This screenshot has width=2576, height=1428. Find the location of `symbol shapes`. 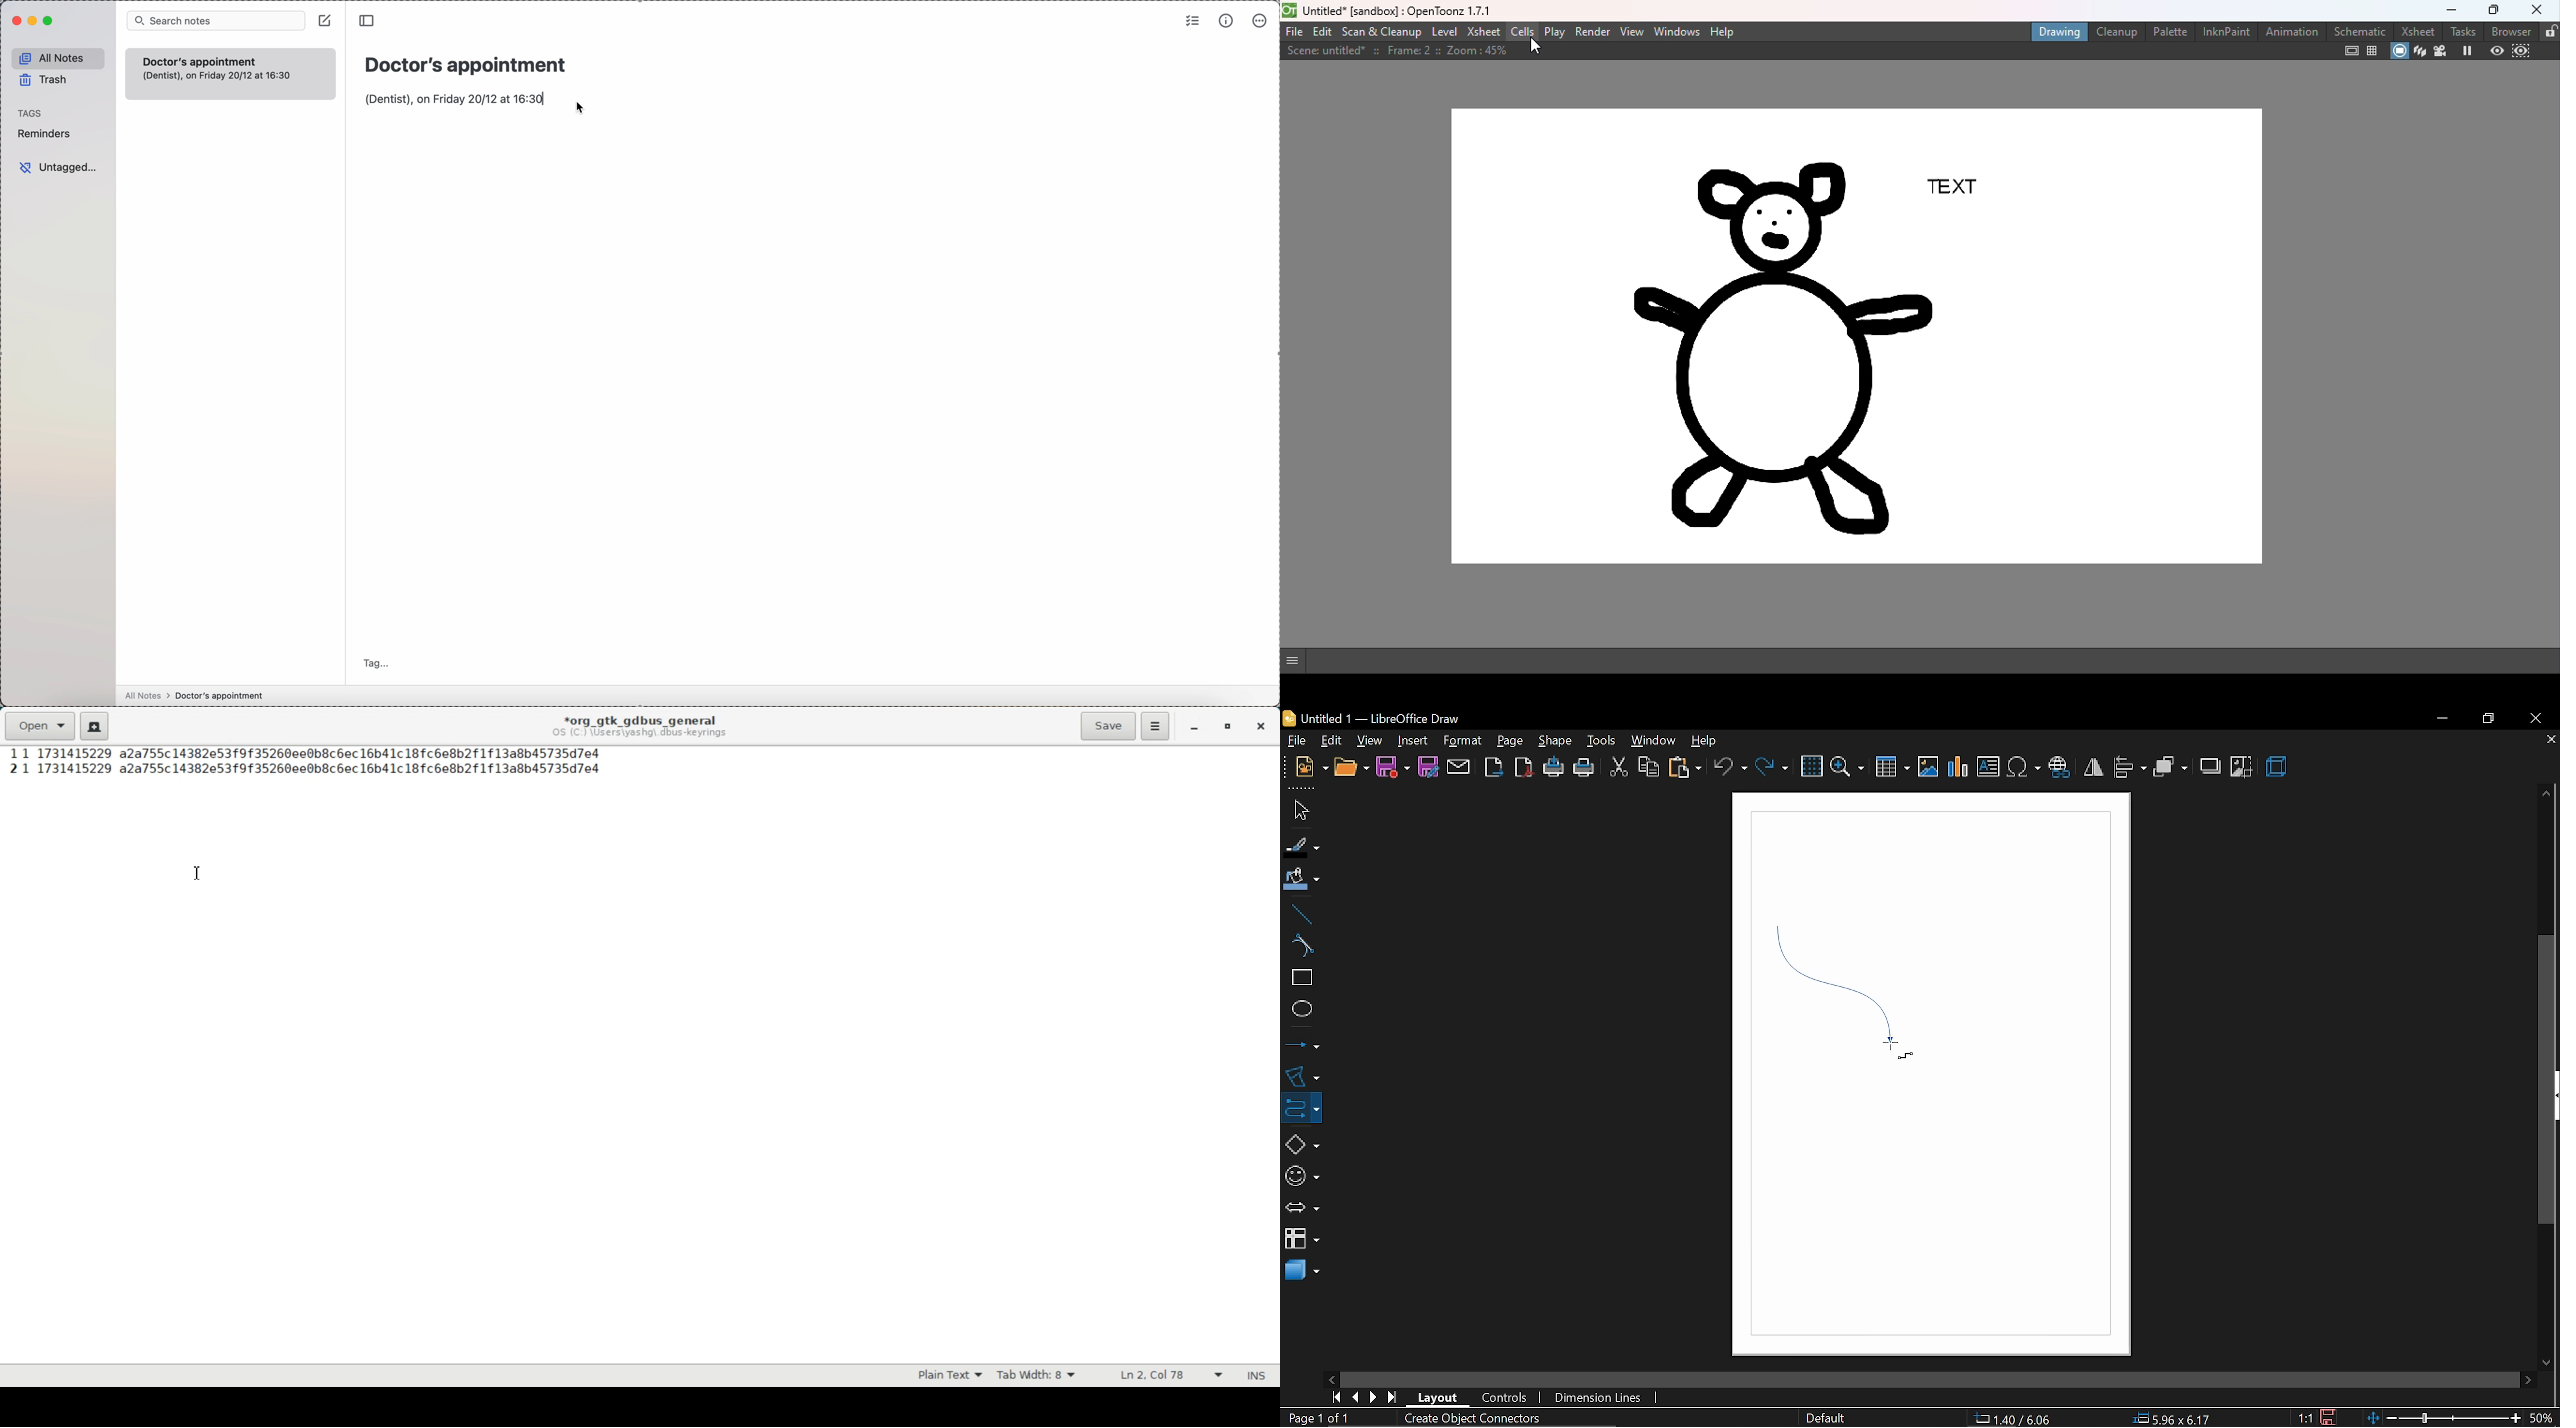

symbol shapes is located at coordinates (1300, 1173).